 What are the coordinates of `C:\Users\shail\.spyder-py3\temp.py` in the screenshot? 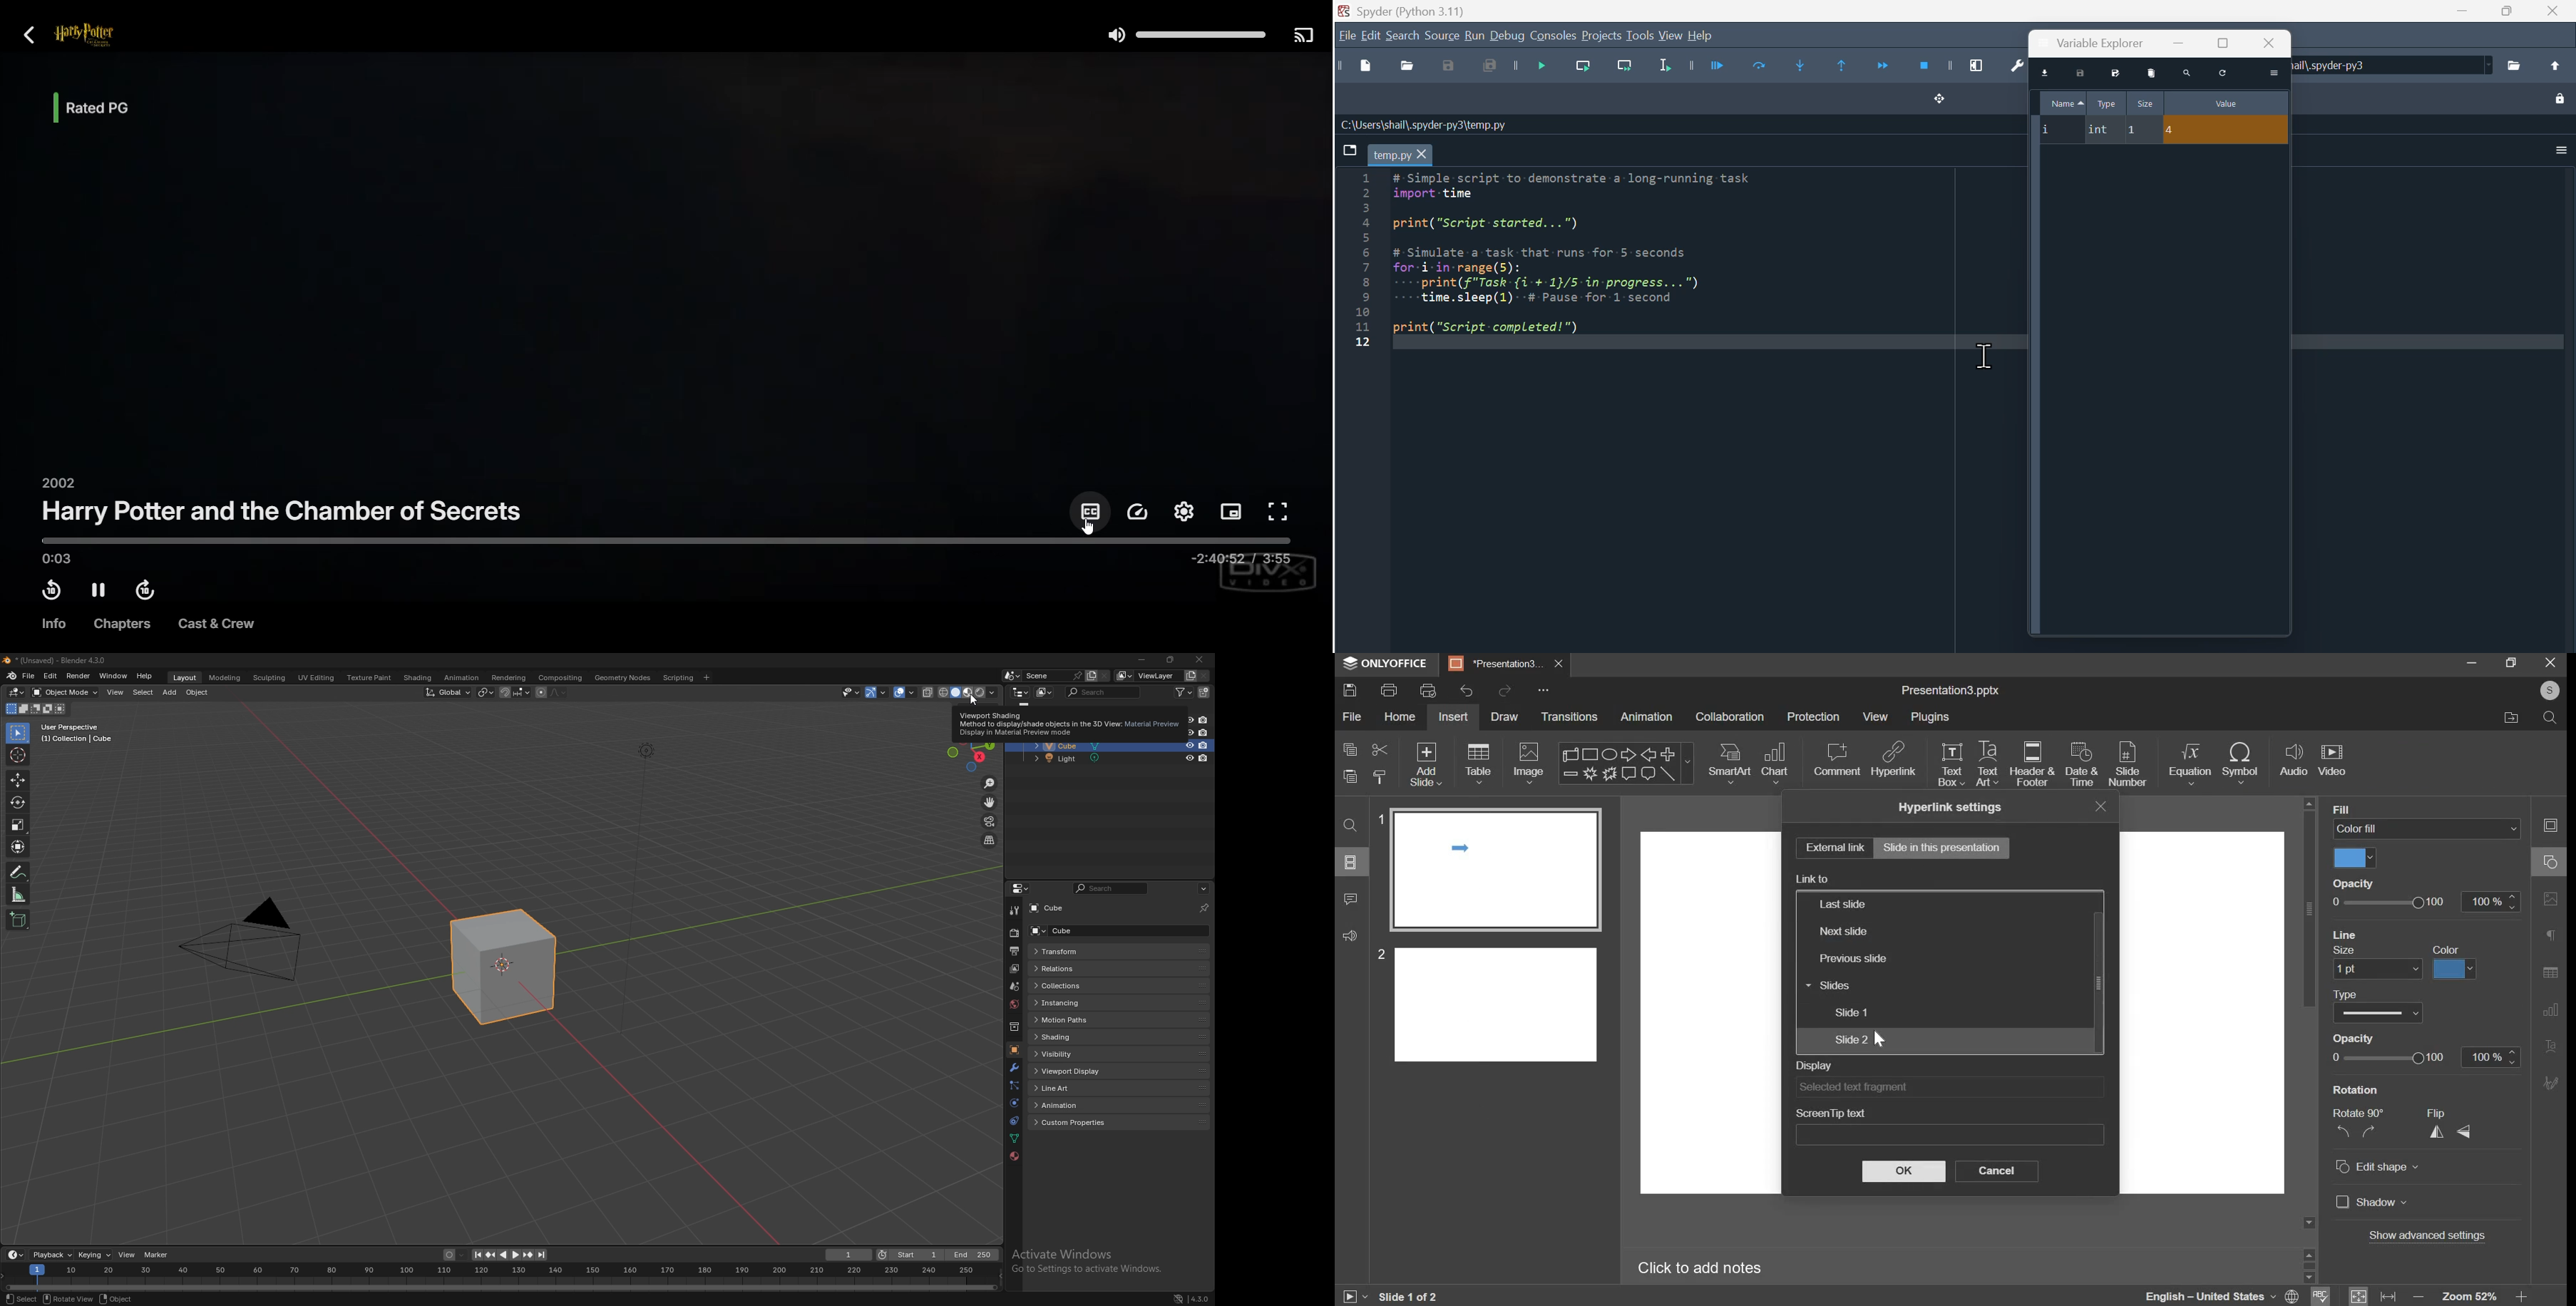 It's located at (1425, 125).